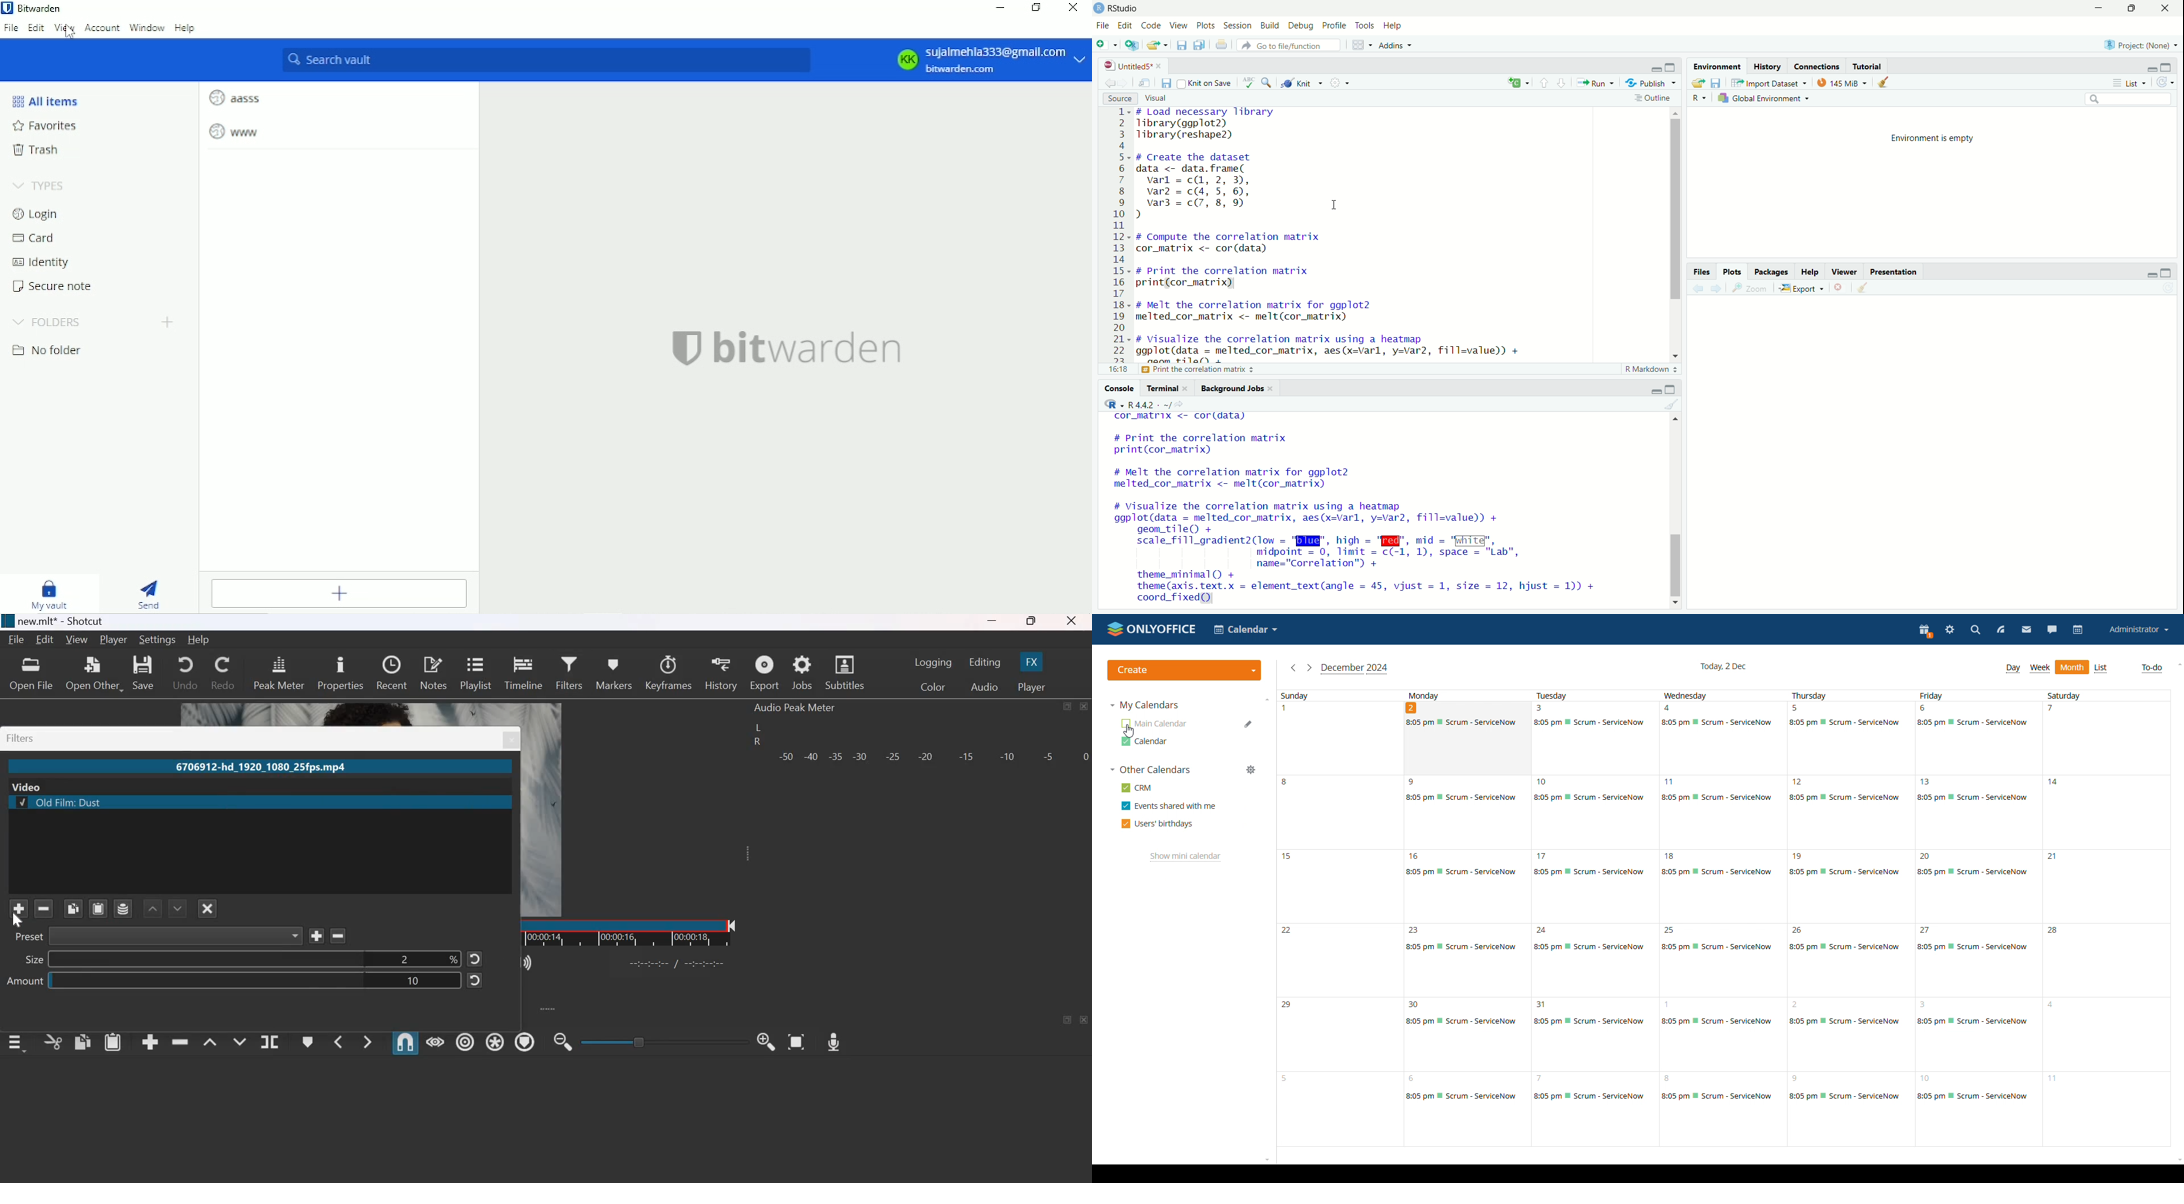  Describe the element at coordinates (1562, 82) in the screenshot. I see `go to next section` at that location.